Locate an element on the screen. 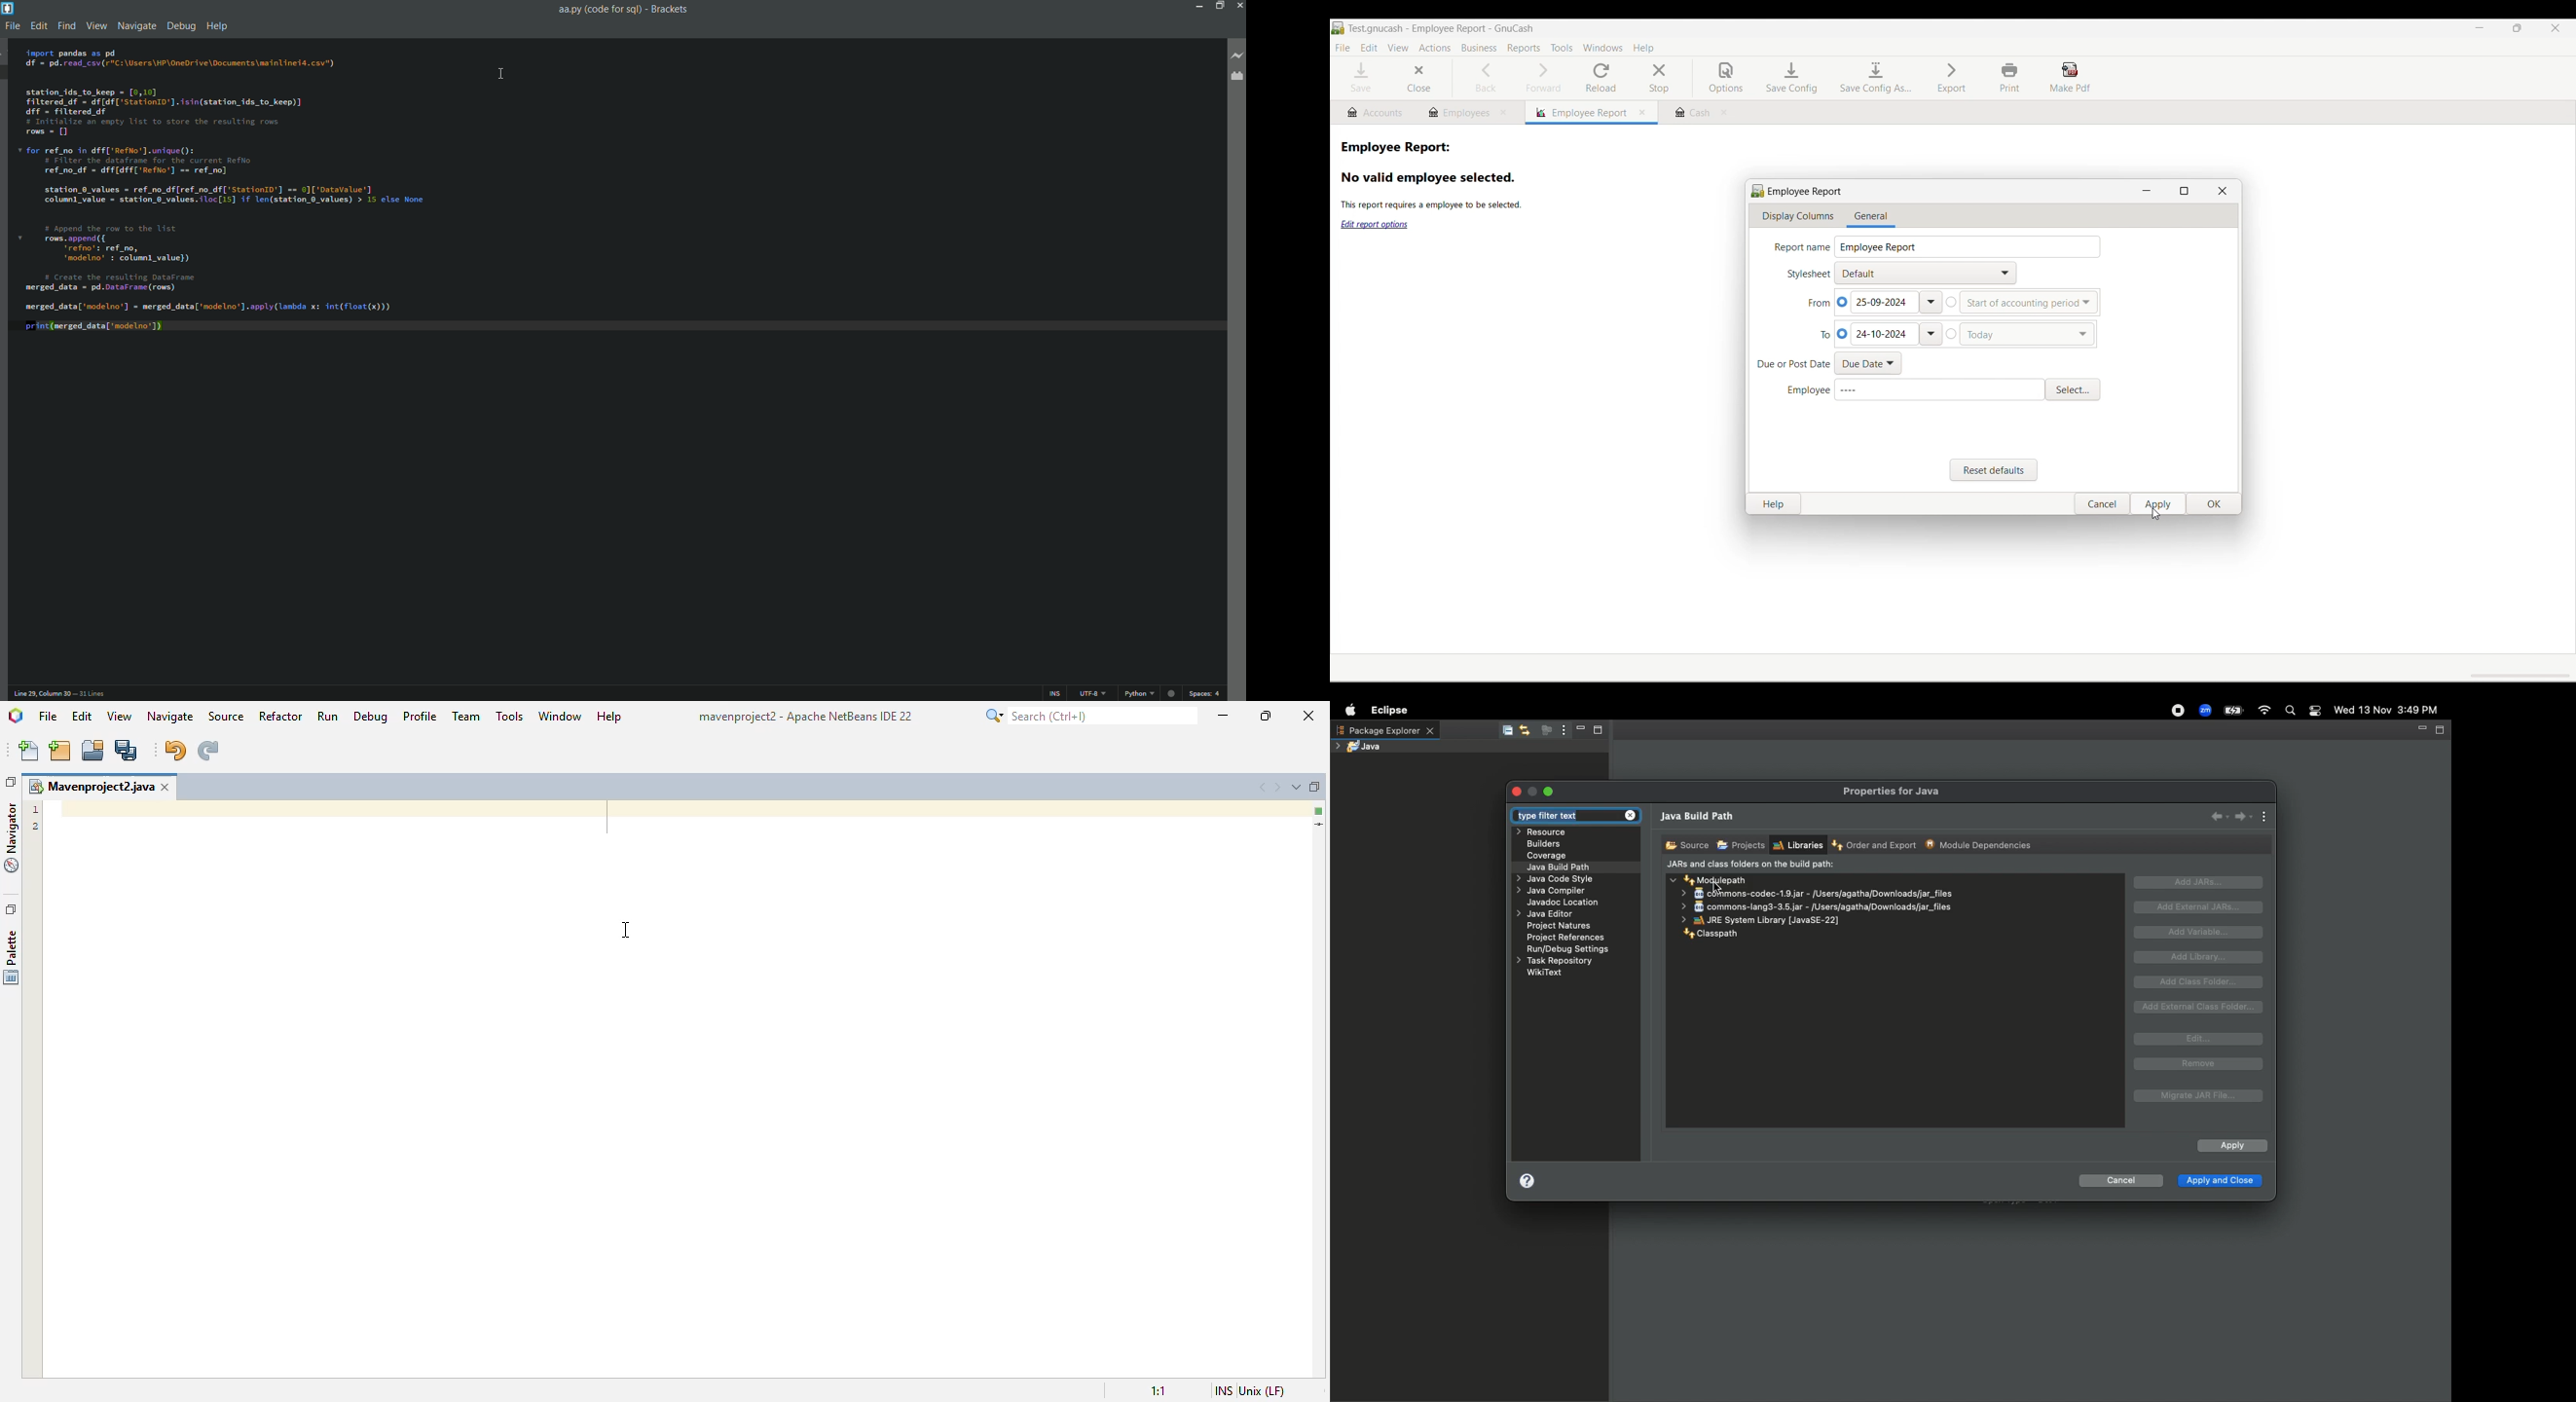 The width and height of the screenshot is (2576, 1428). Resource is located at coordinates (1543, 832).